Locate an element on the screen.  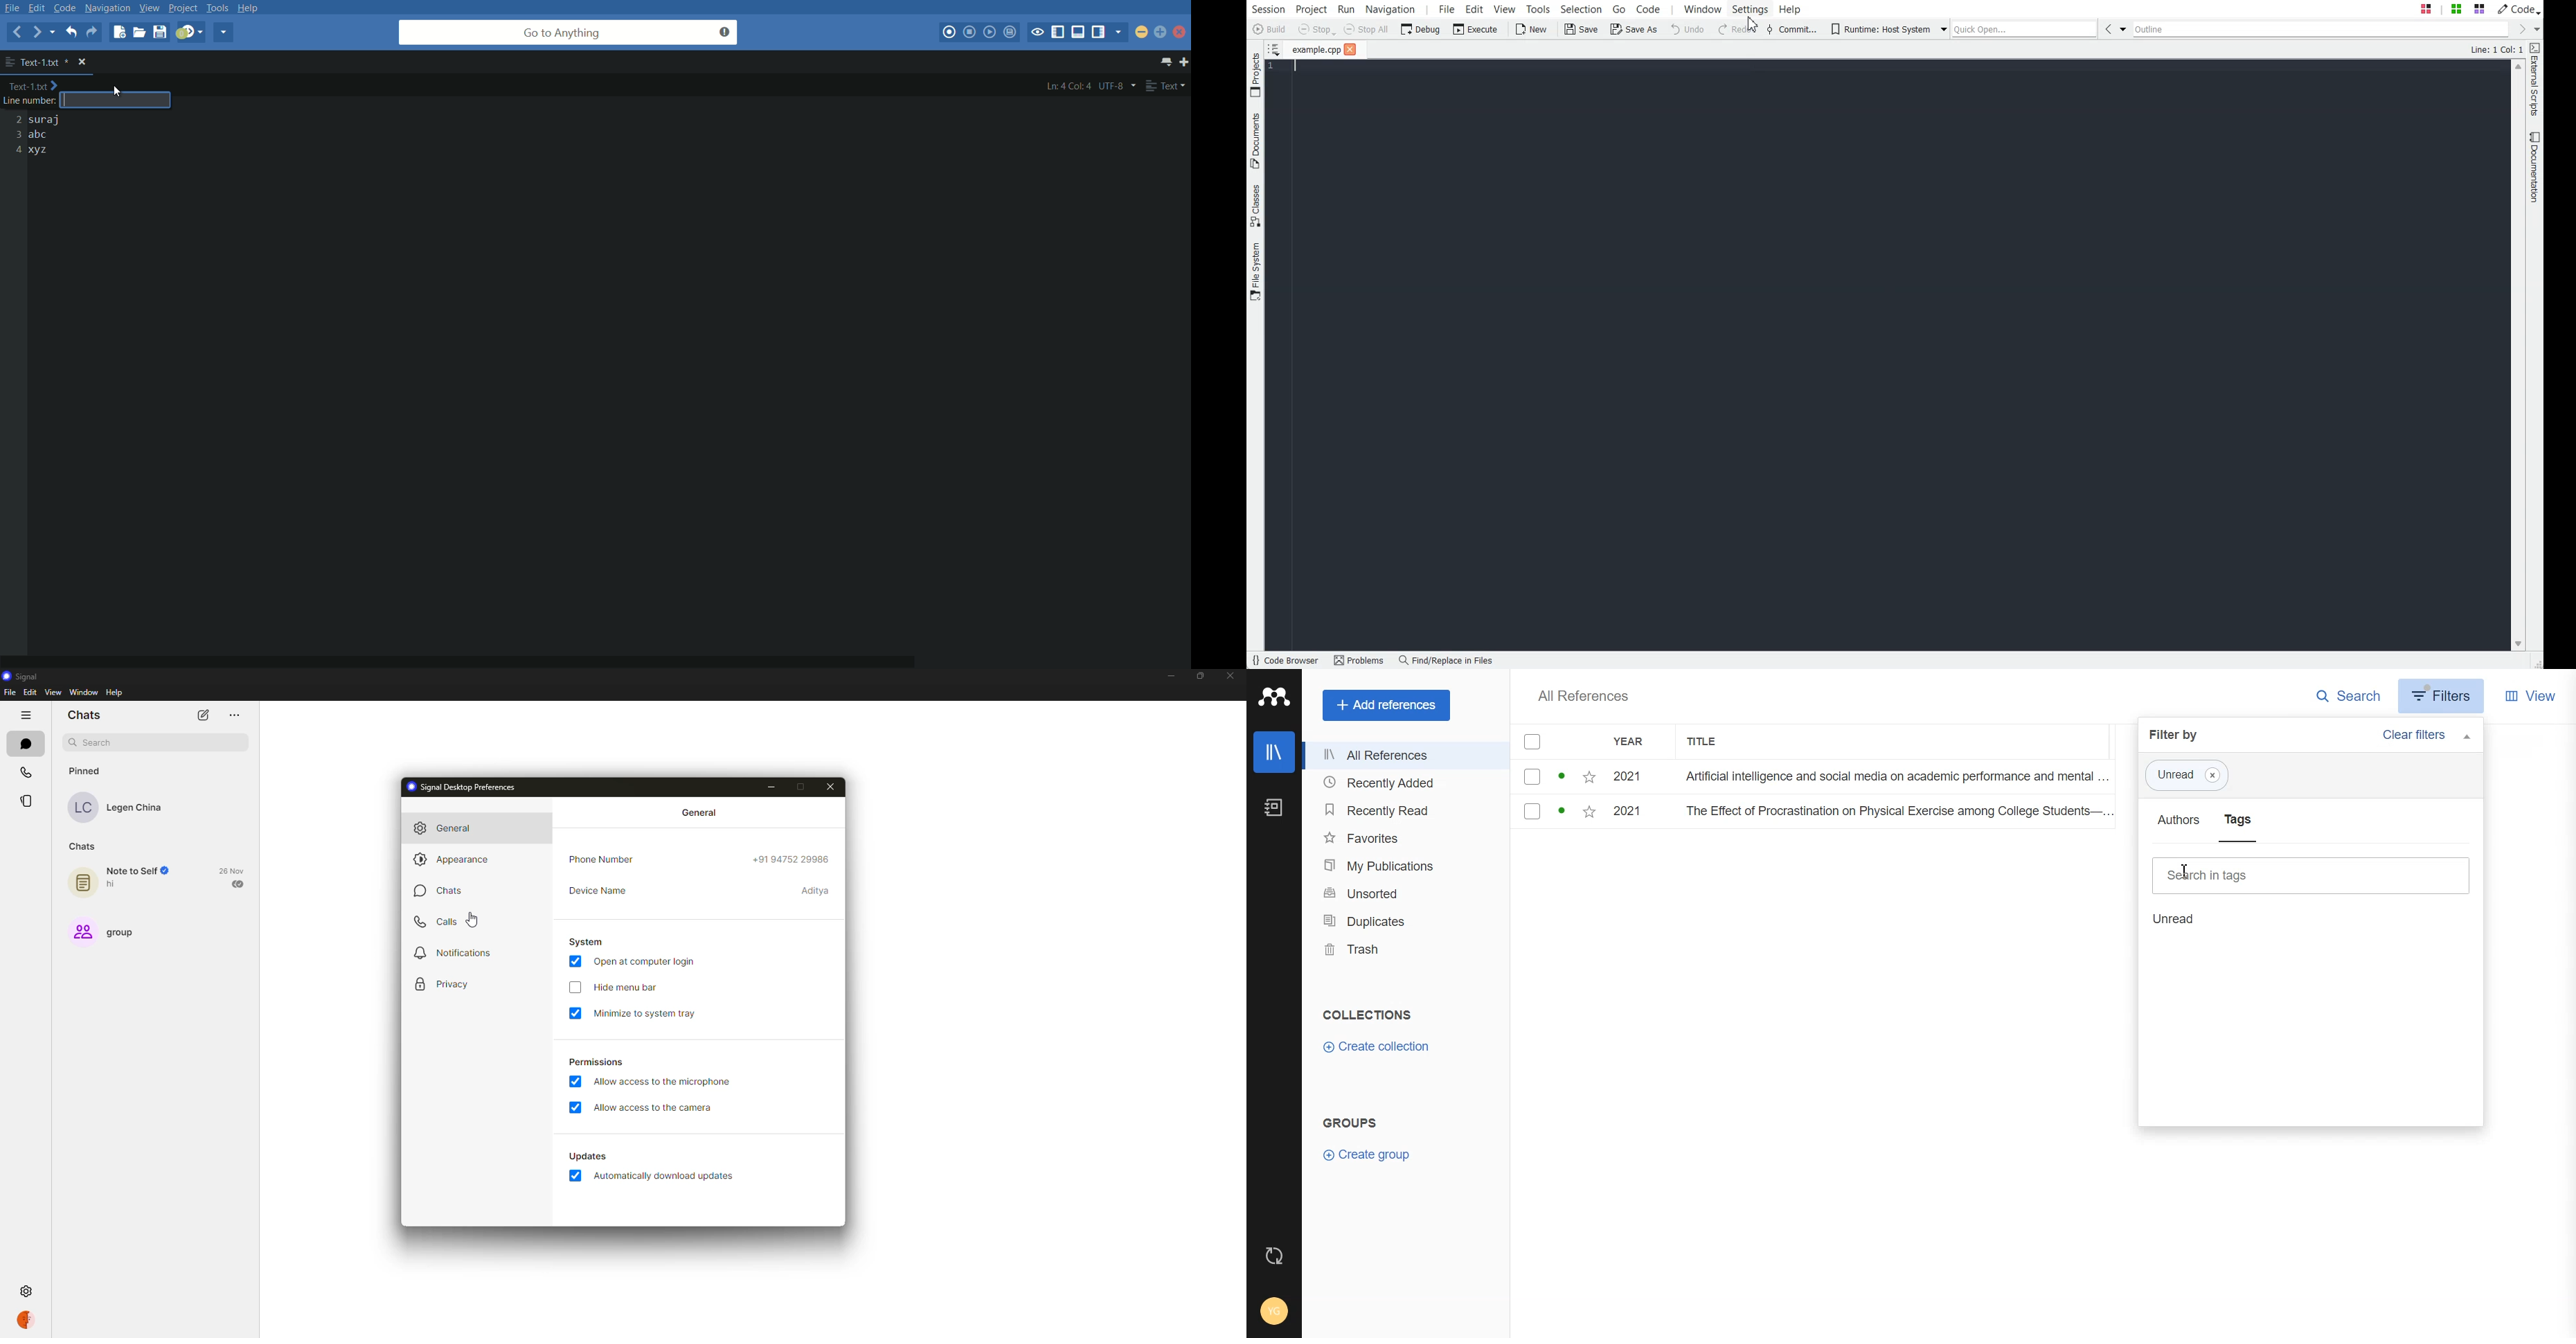
calls is located at coordinates (436, 922).